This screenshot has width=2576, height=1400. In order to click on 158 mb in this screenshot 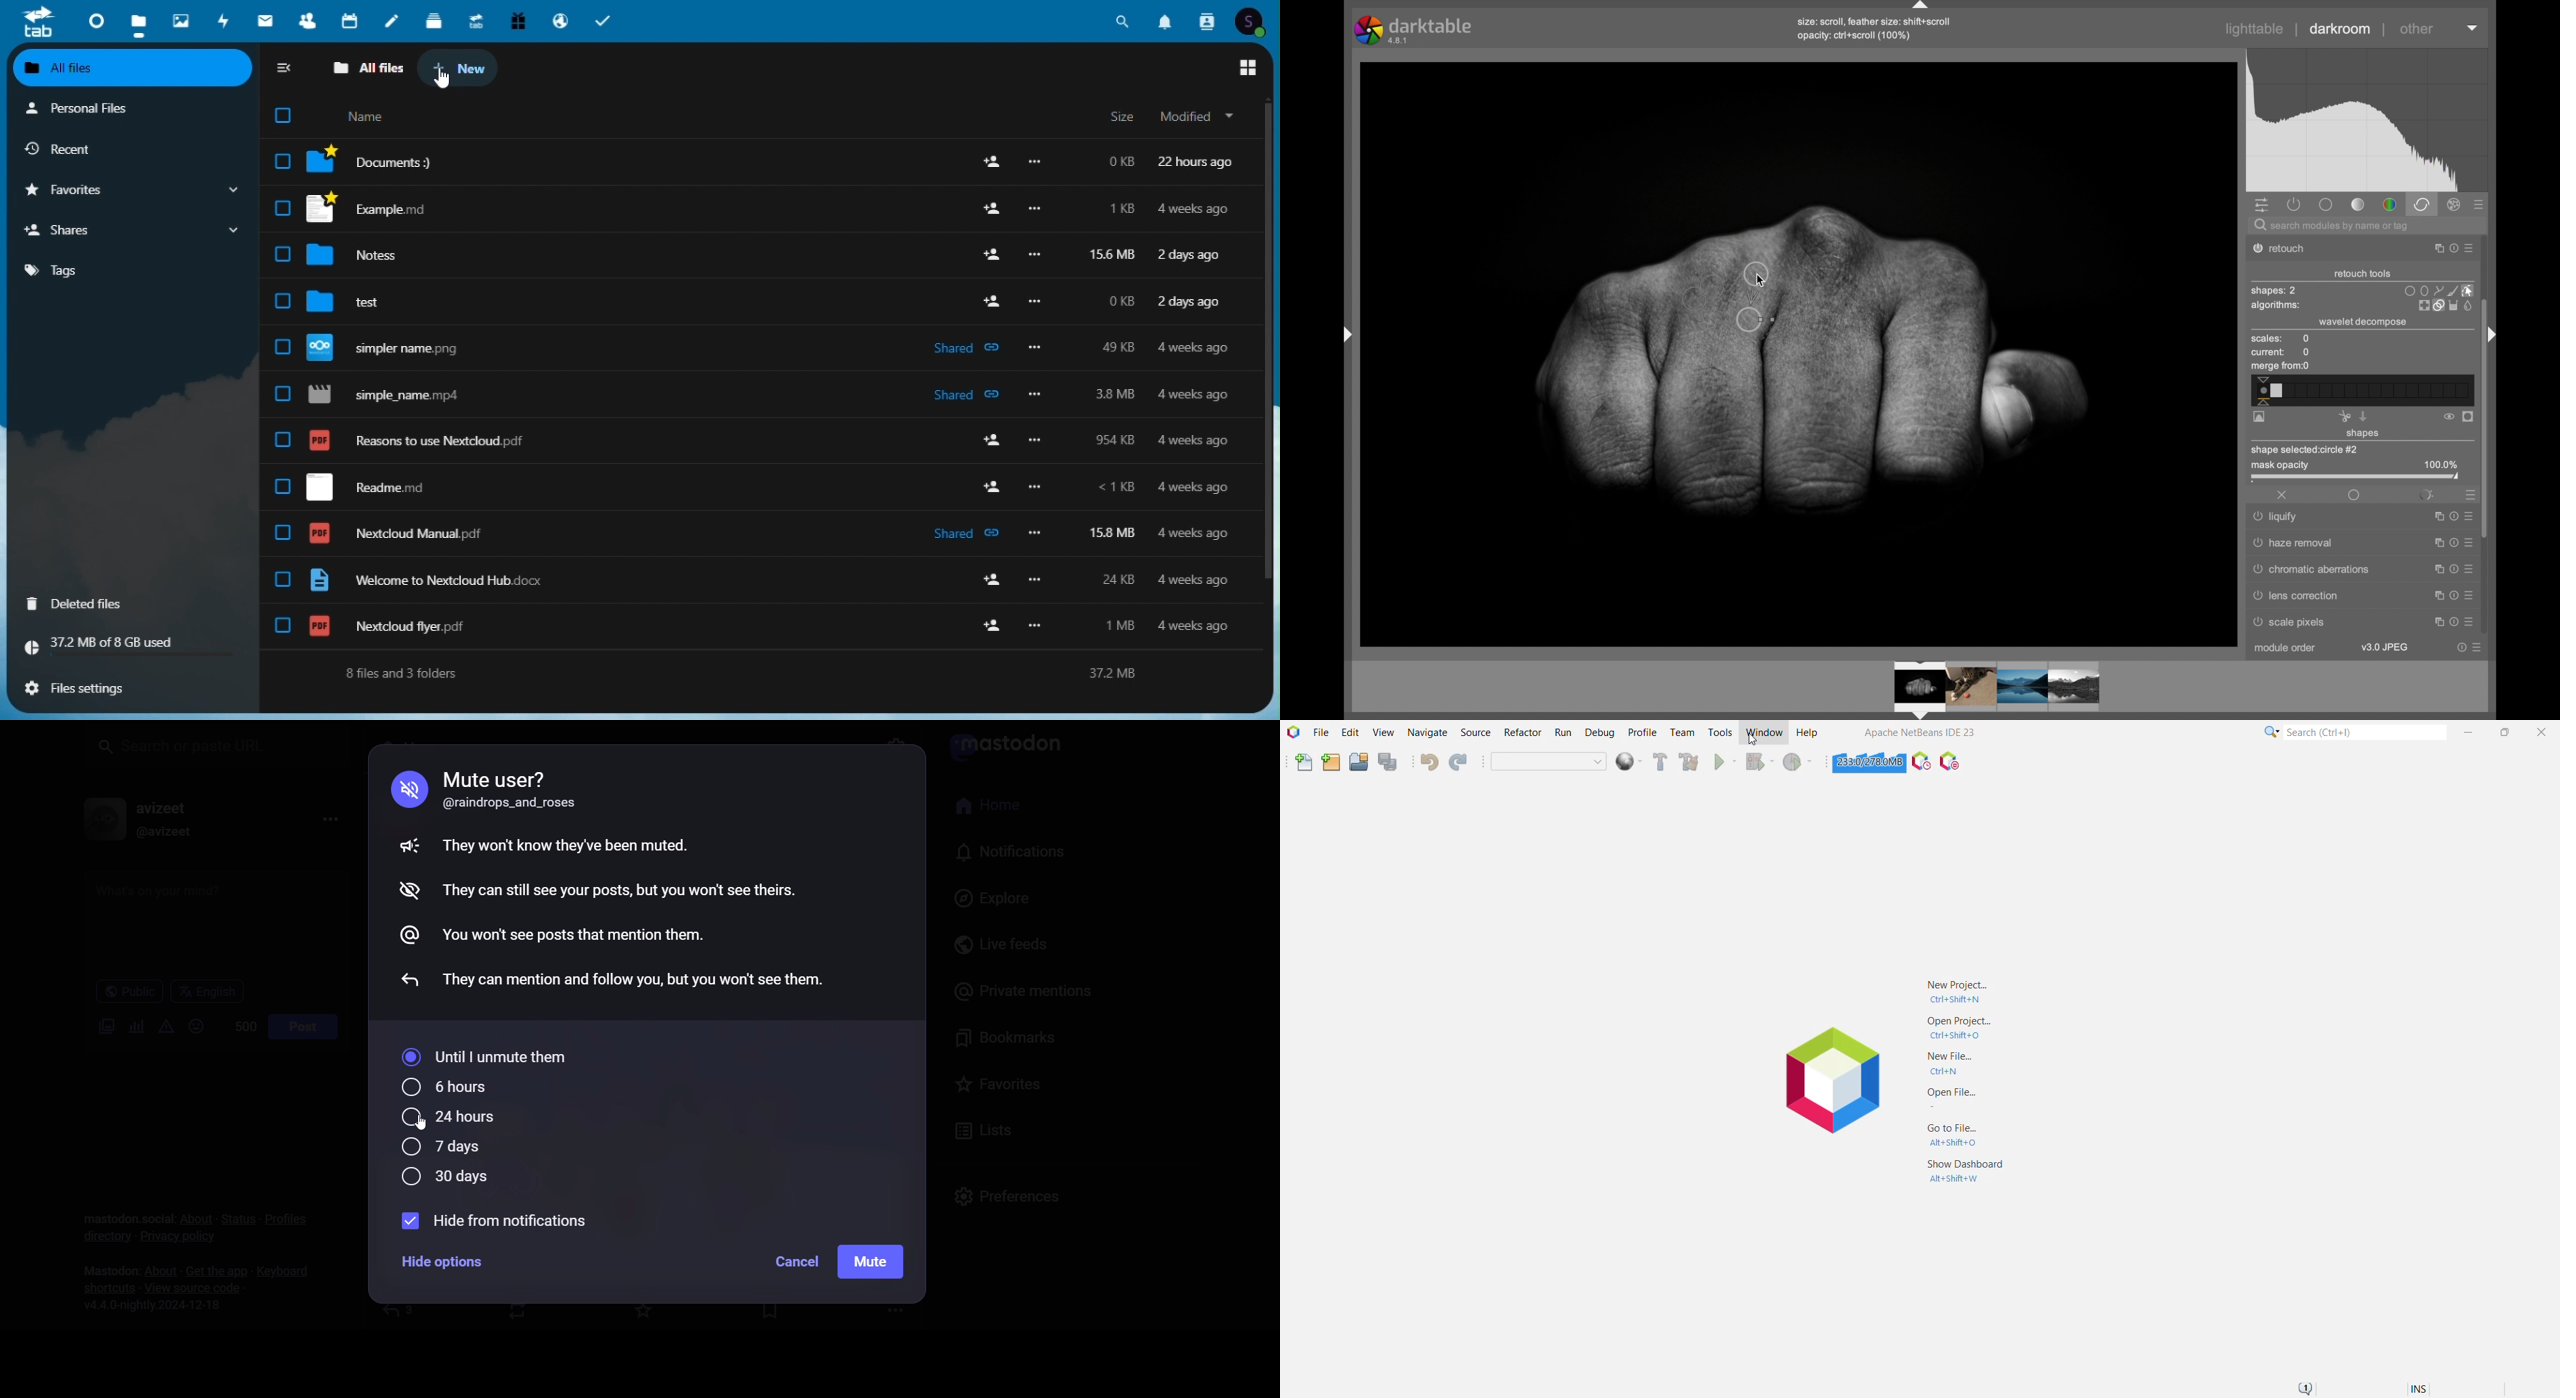, I will do `click(1113, 533)`.